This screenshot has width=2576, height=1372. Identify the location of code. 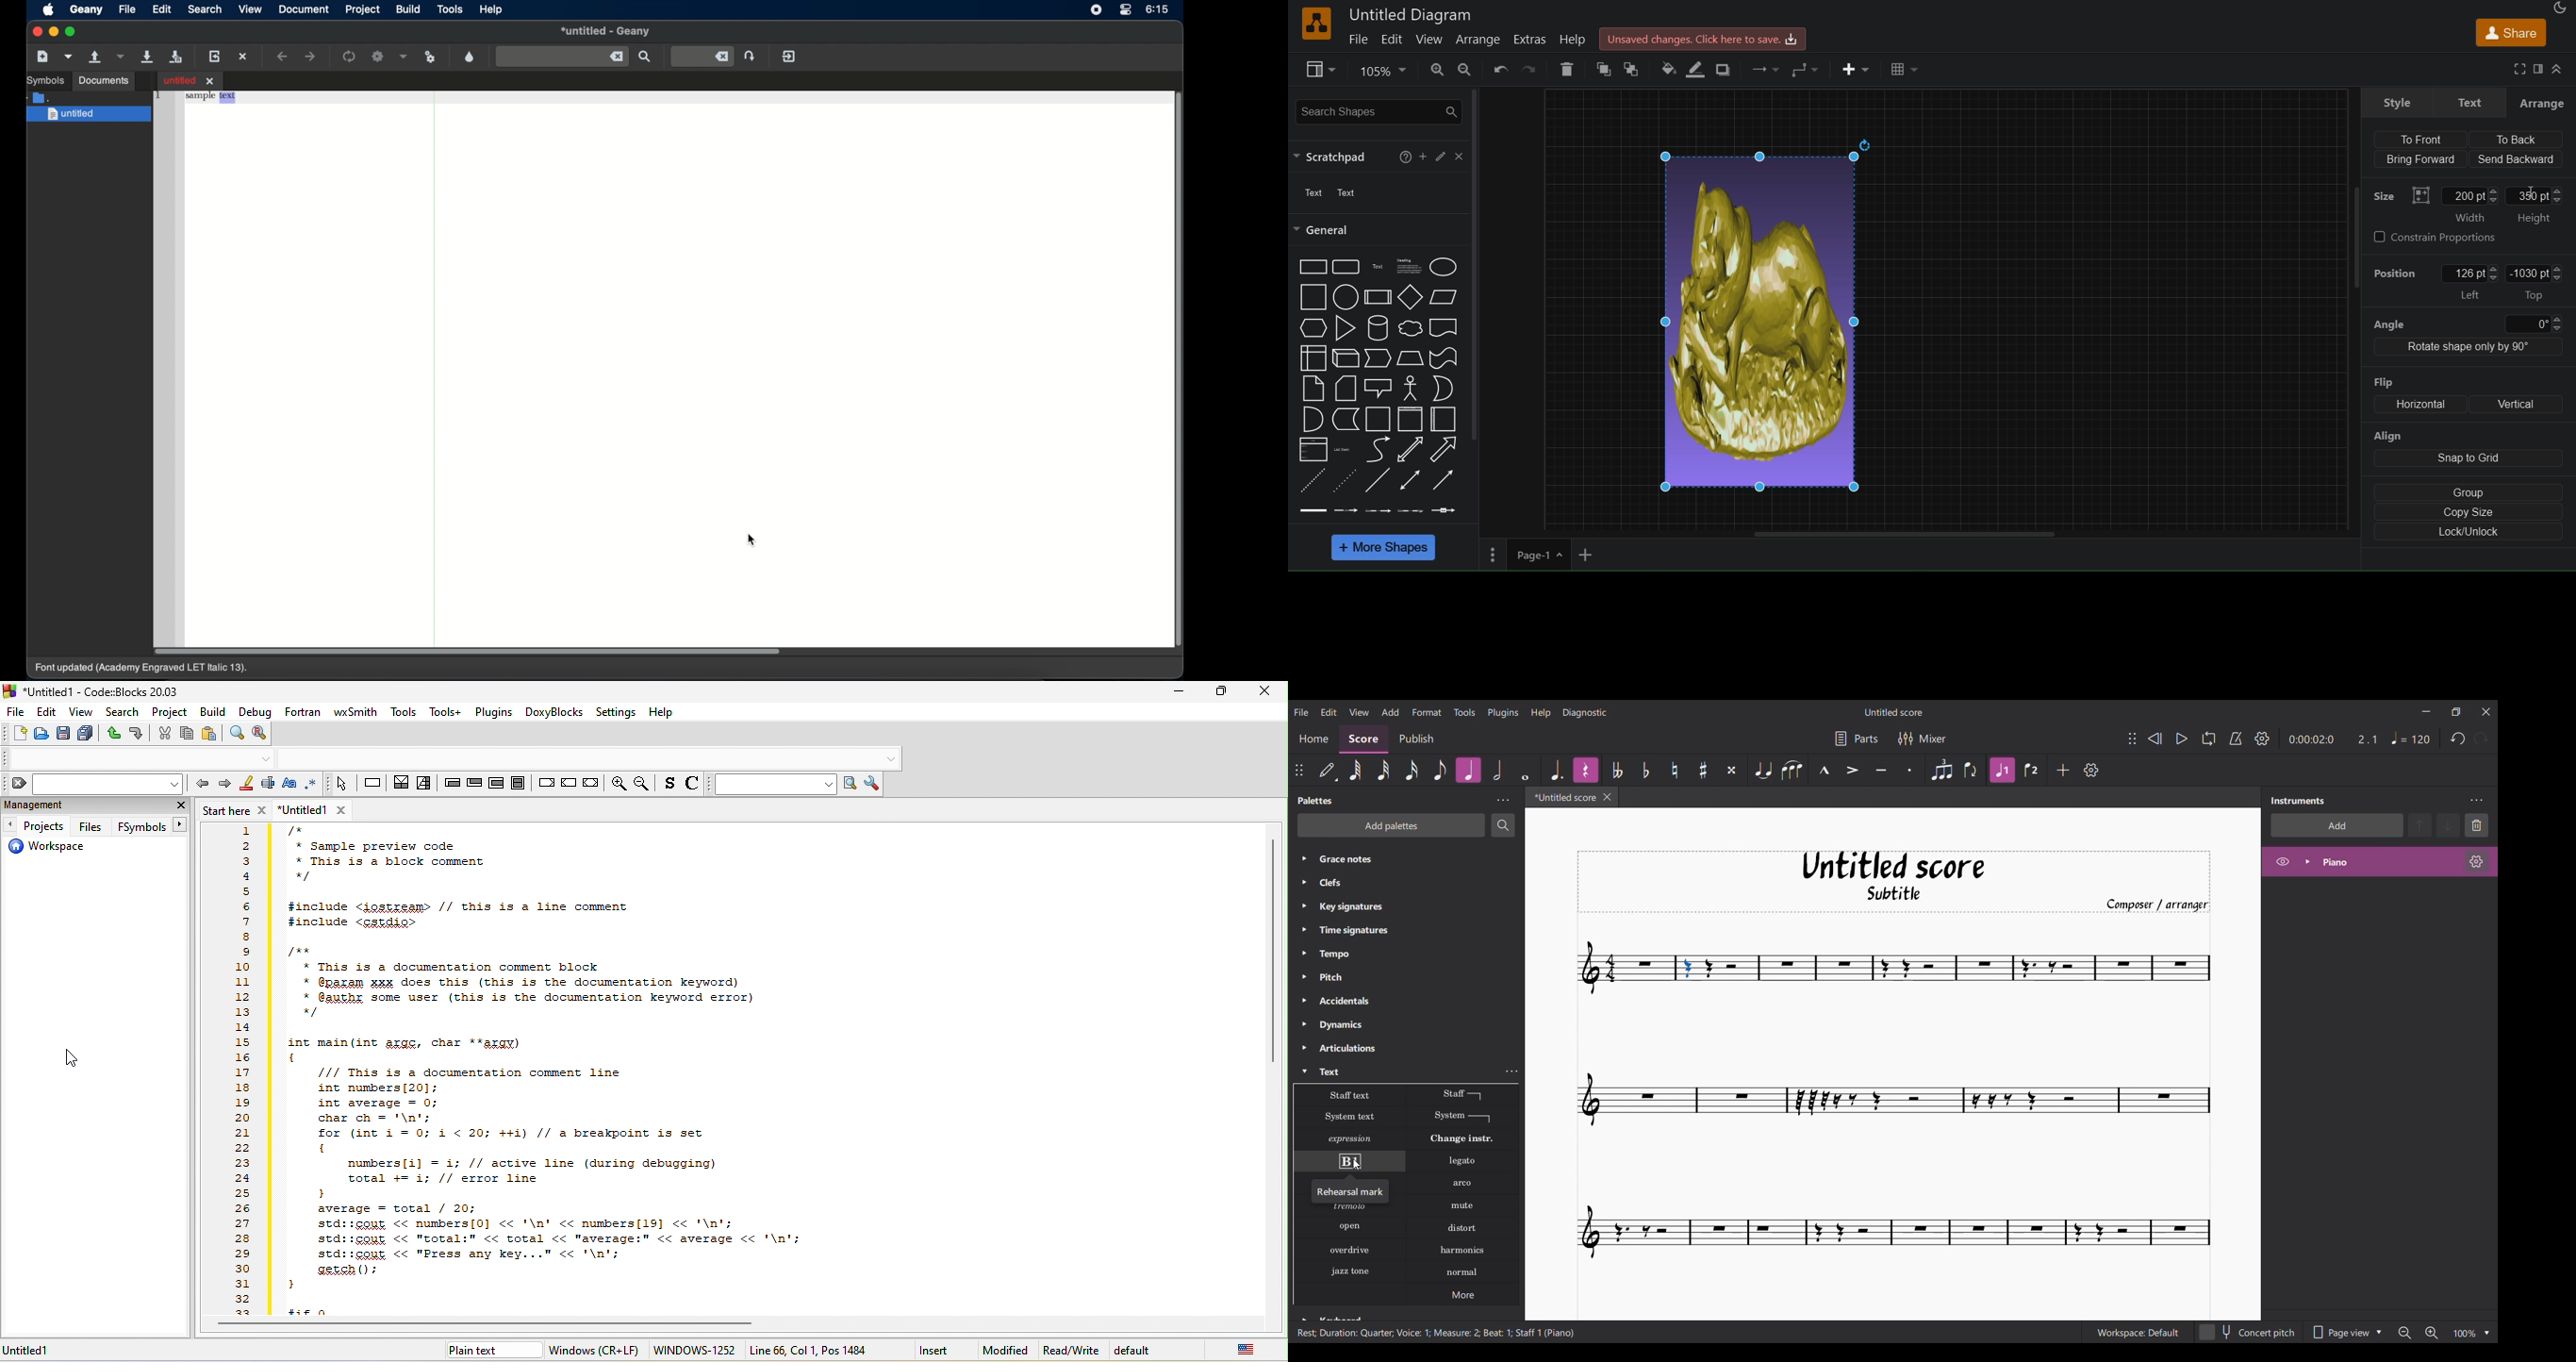
(735, 1068).